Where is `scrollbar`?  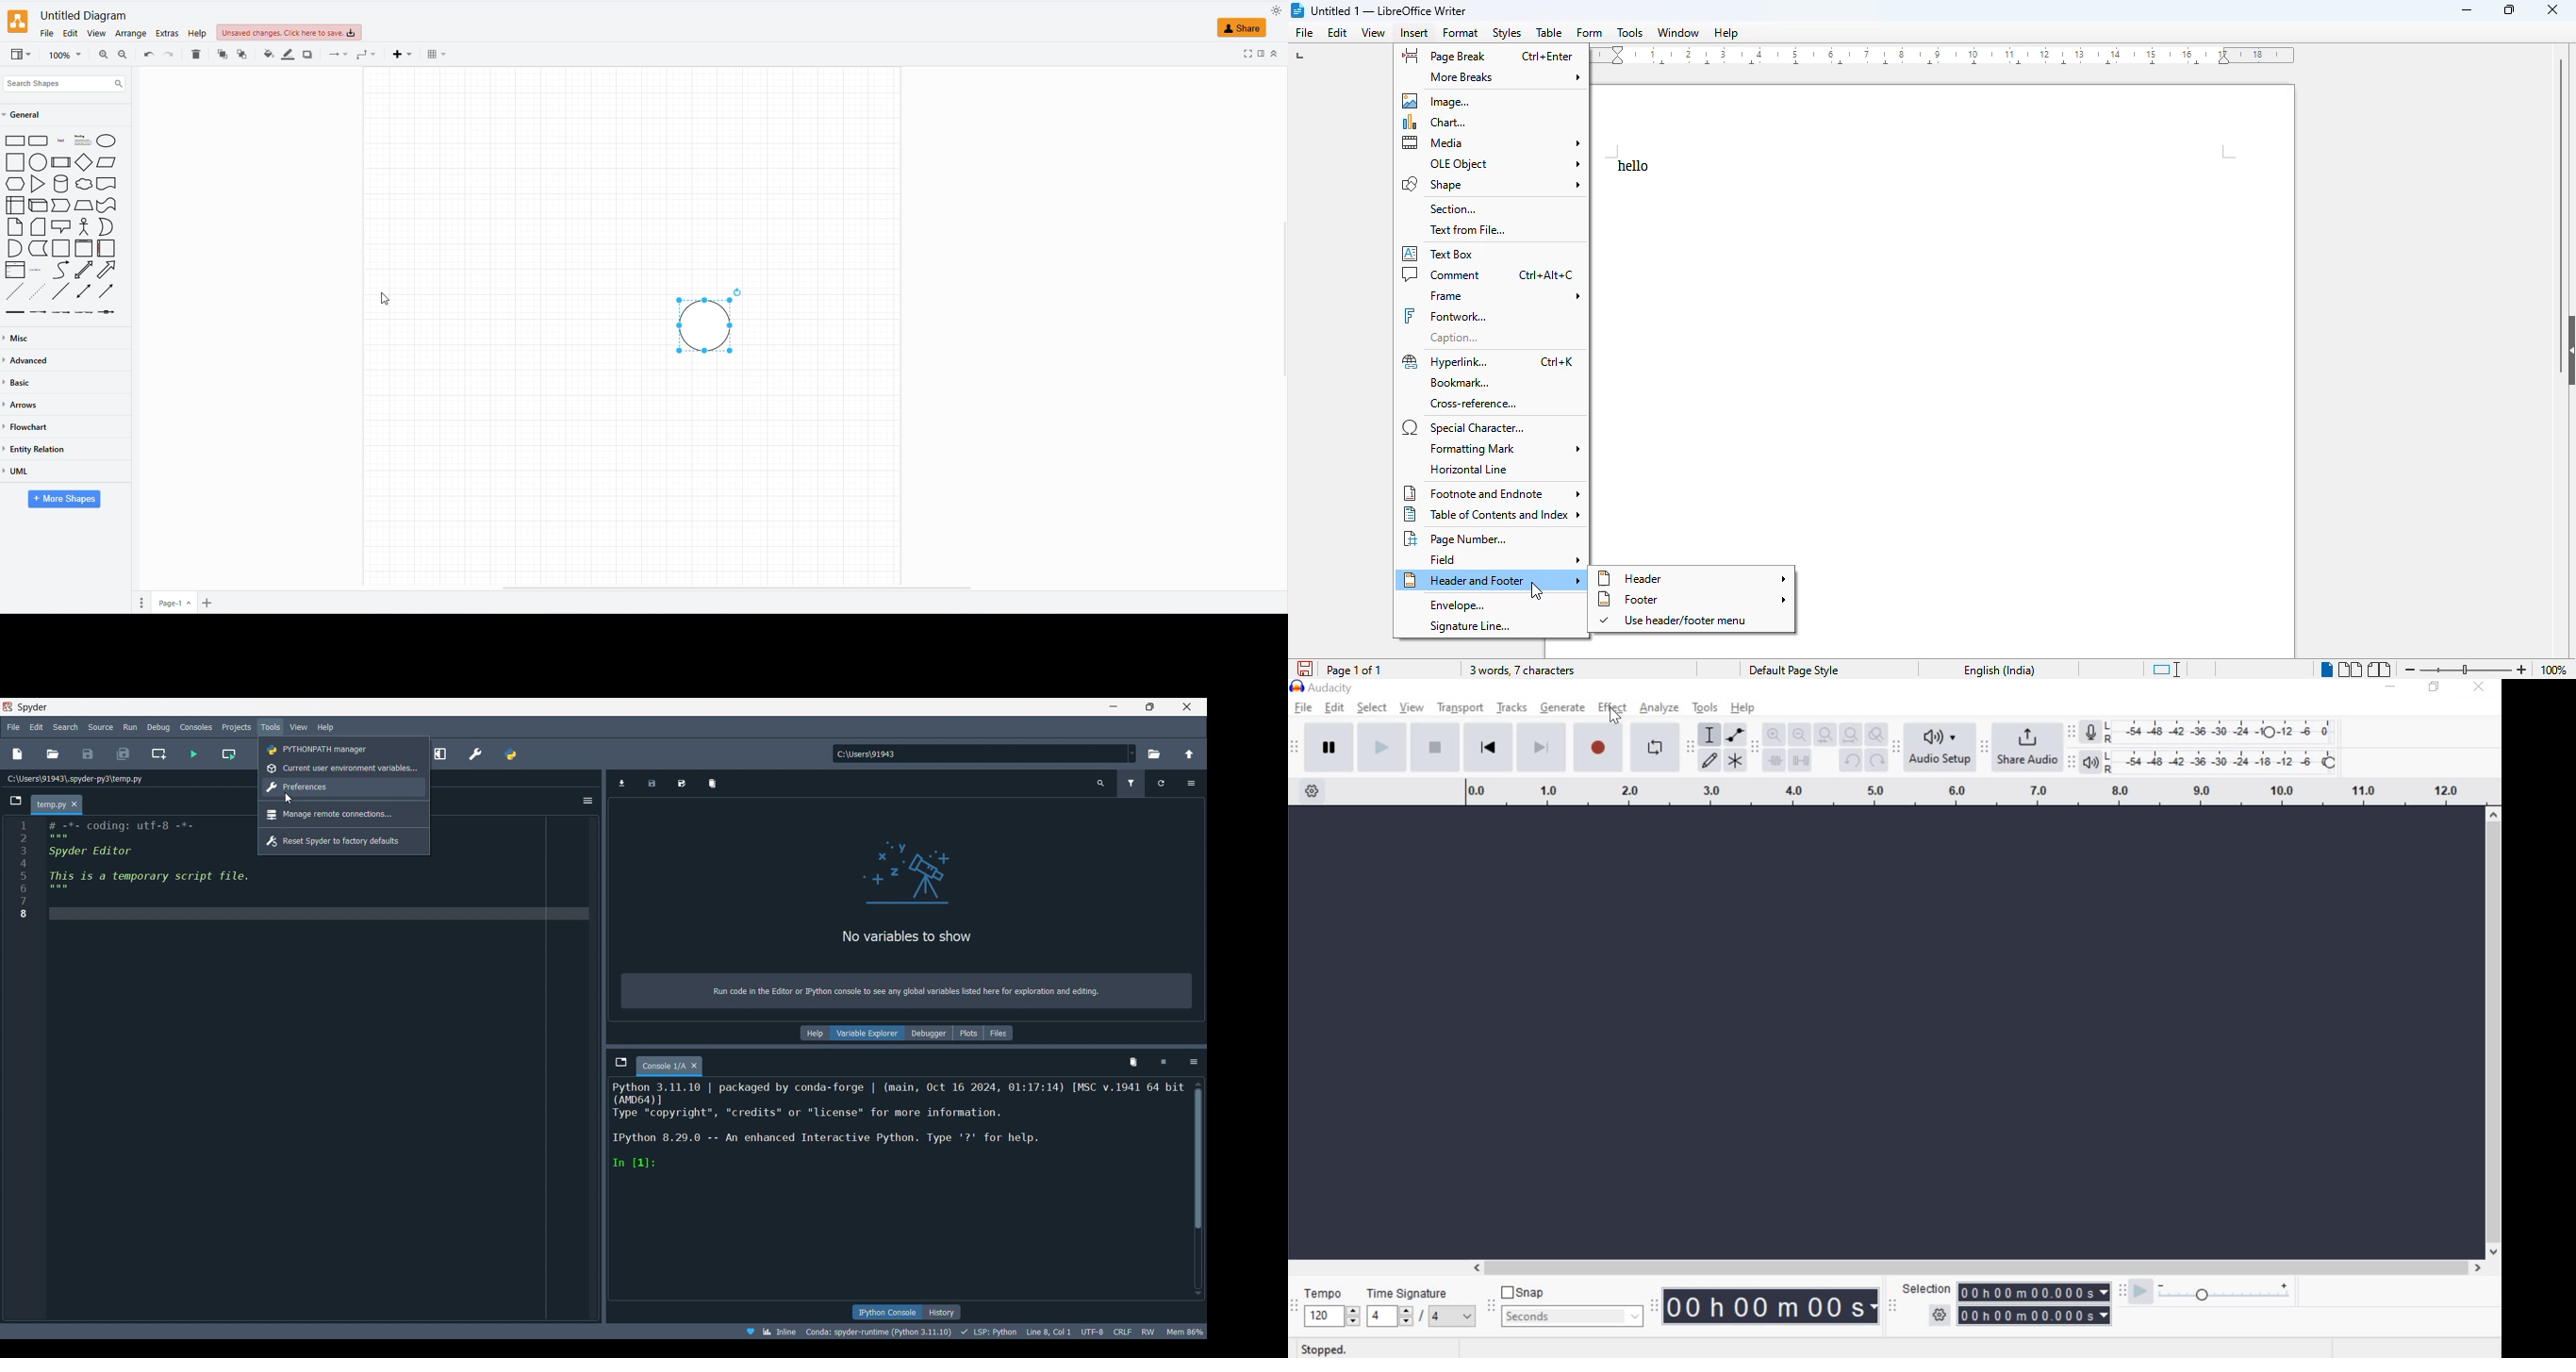
scrollbar is located at coordinates (1197, 1164).